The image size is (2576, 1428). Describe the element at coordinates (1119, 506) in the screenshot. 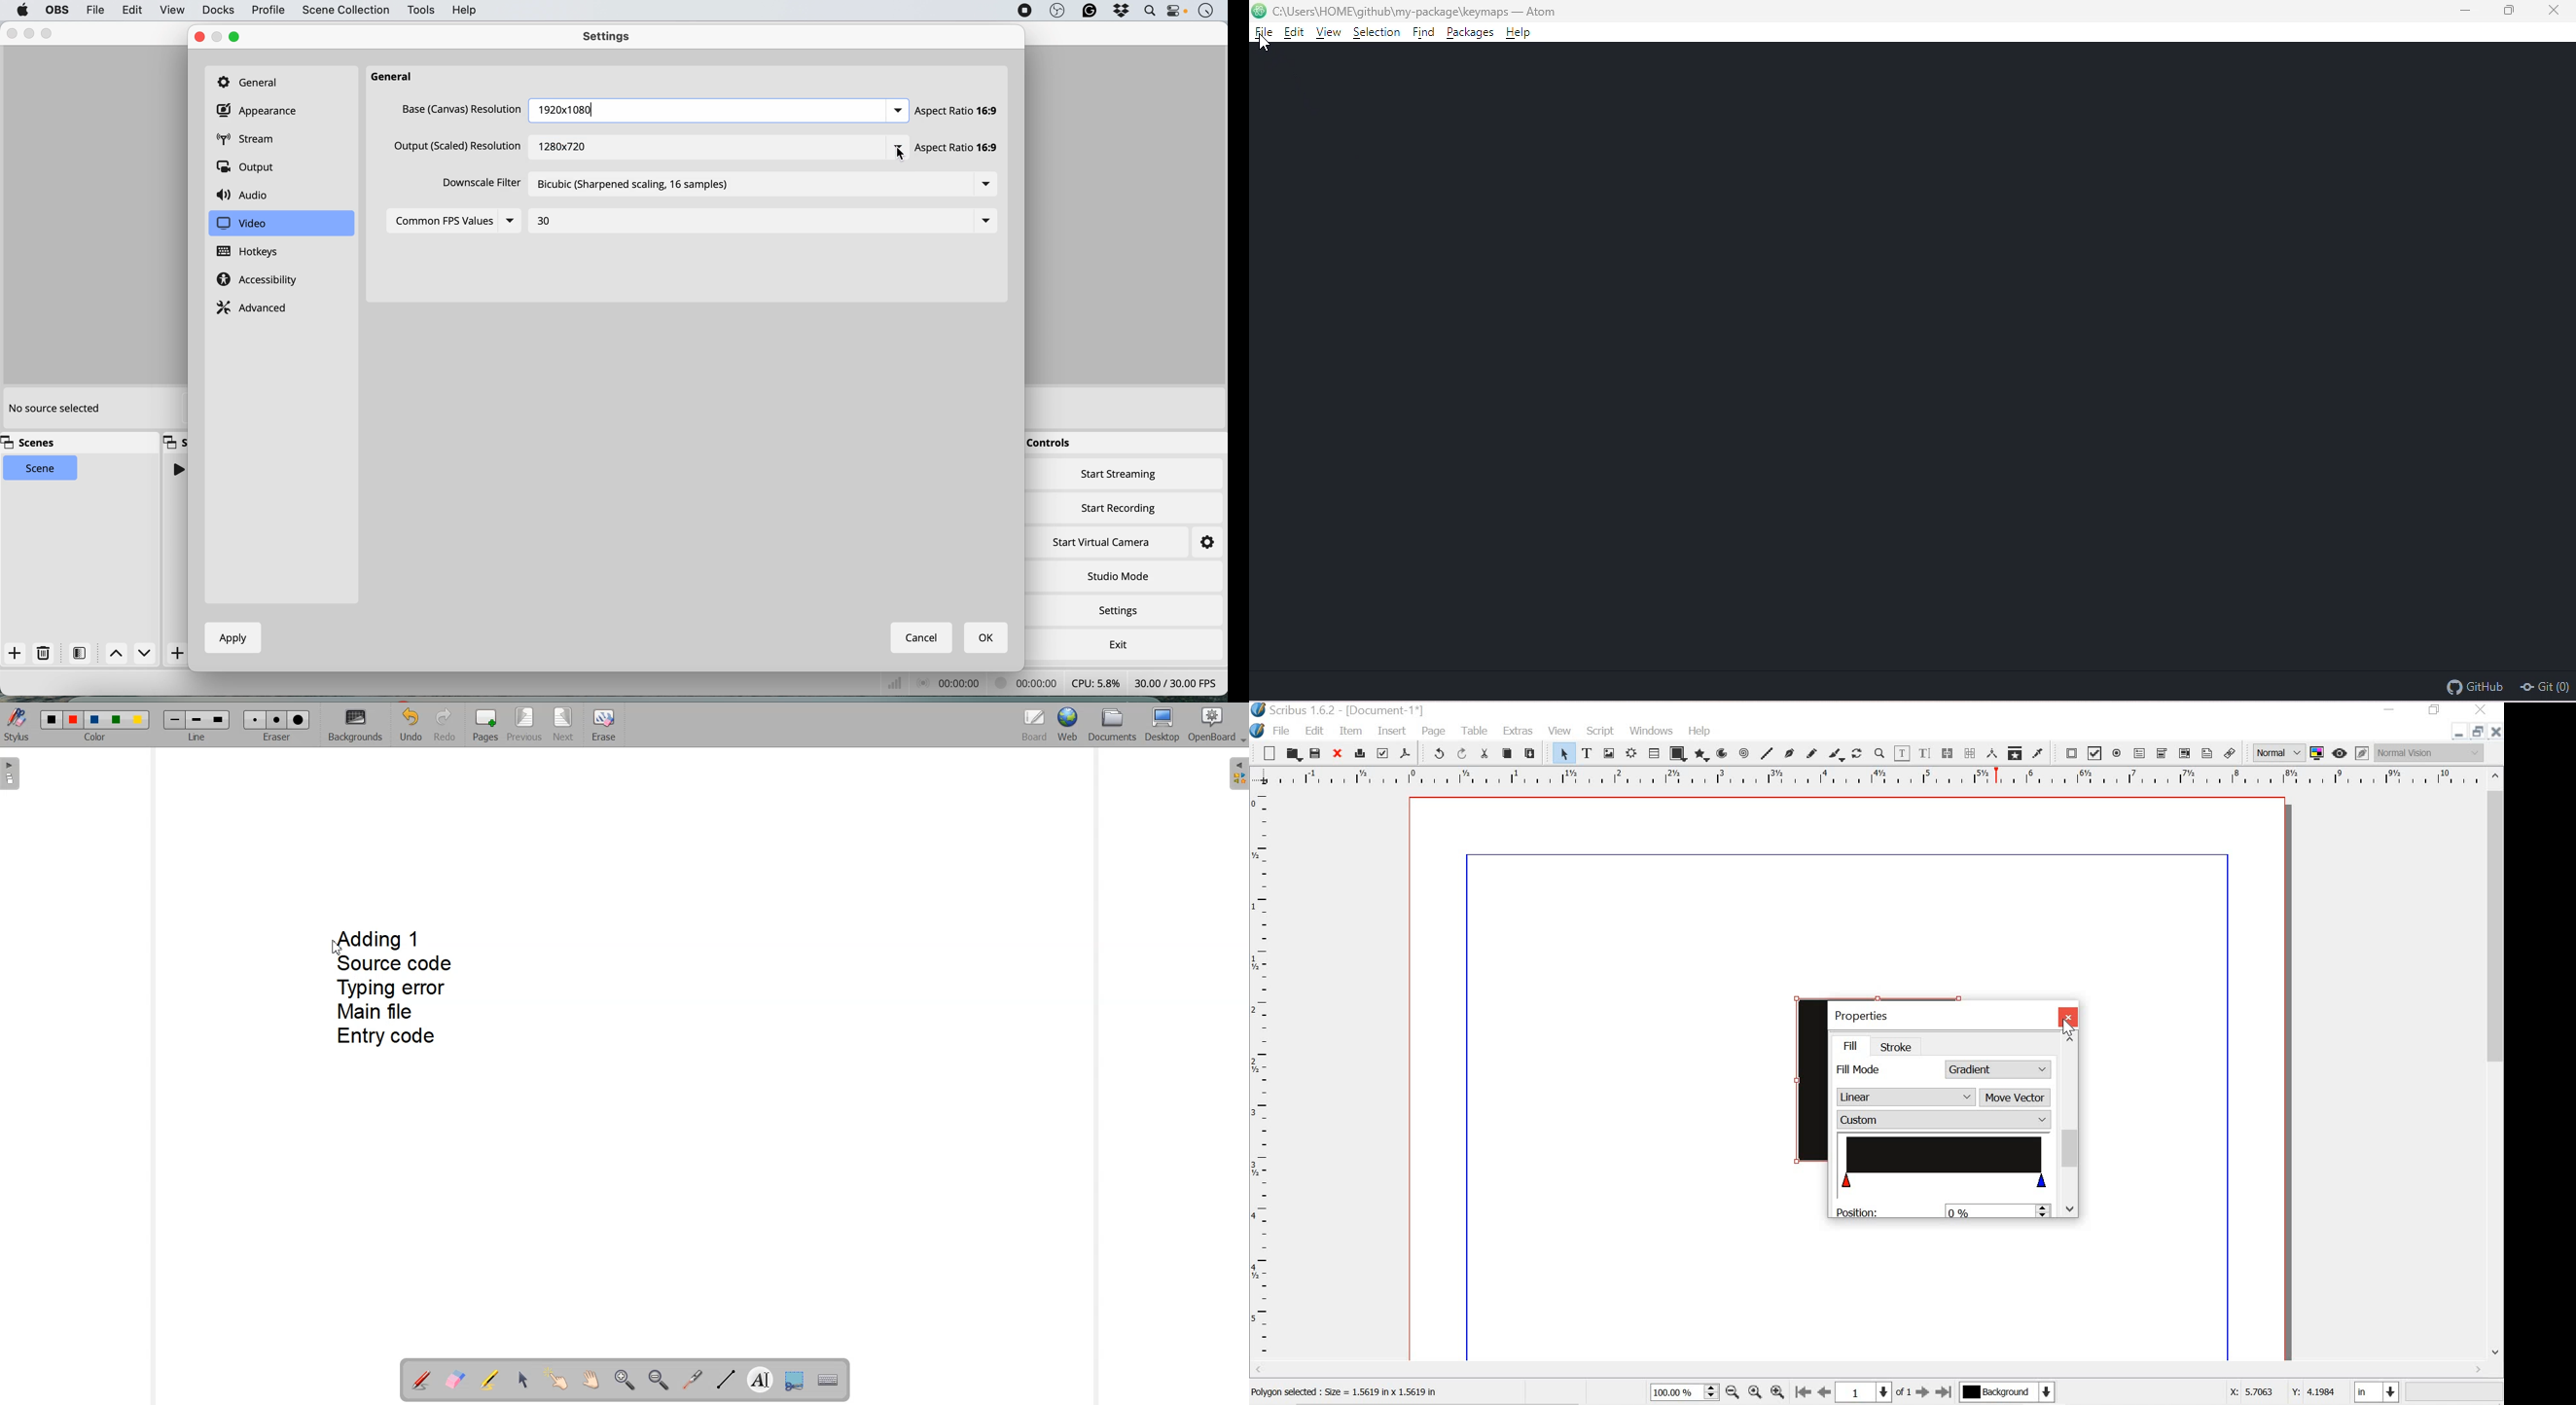

I see `start recording` at that location.